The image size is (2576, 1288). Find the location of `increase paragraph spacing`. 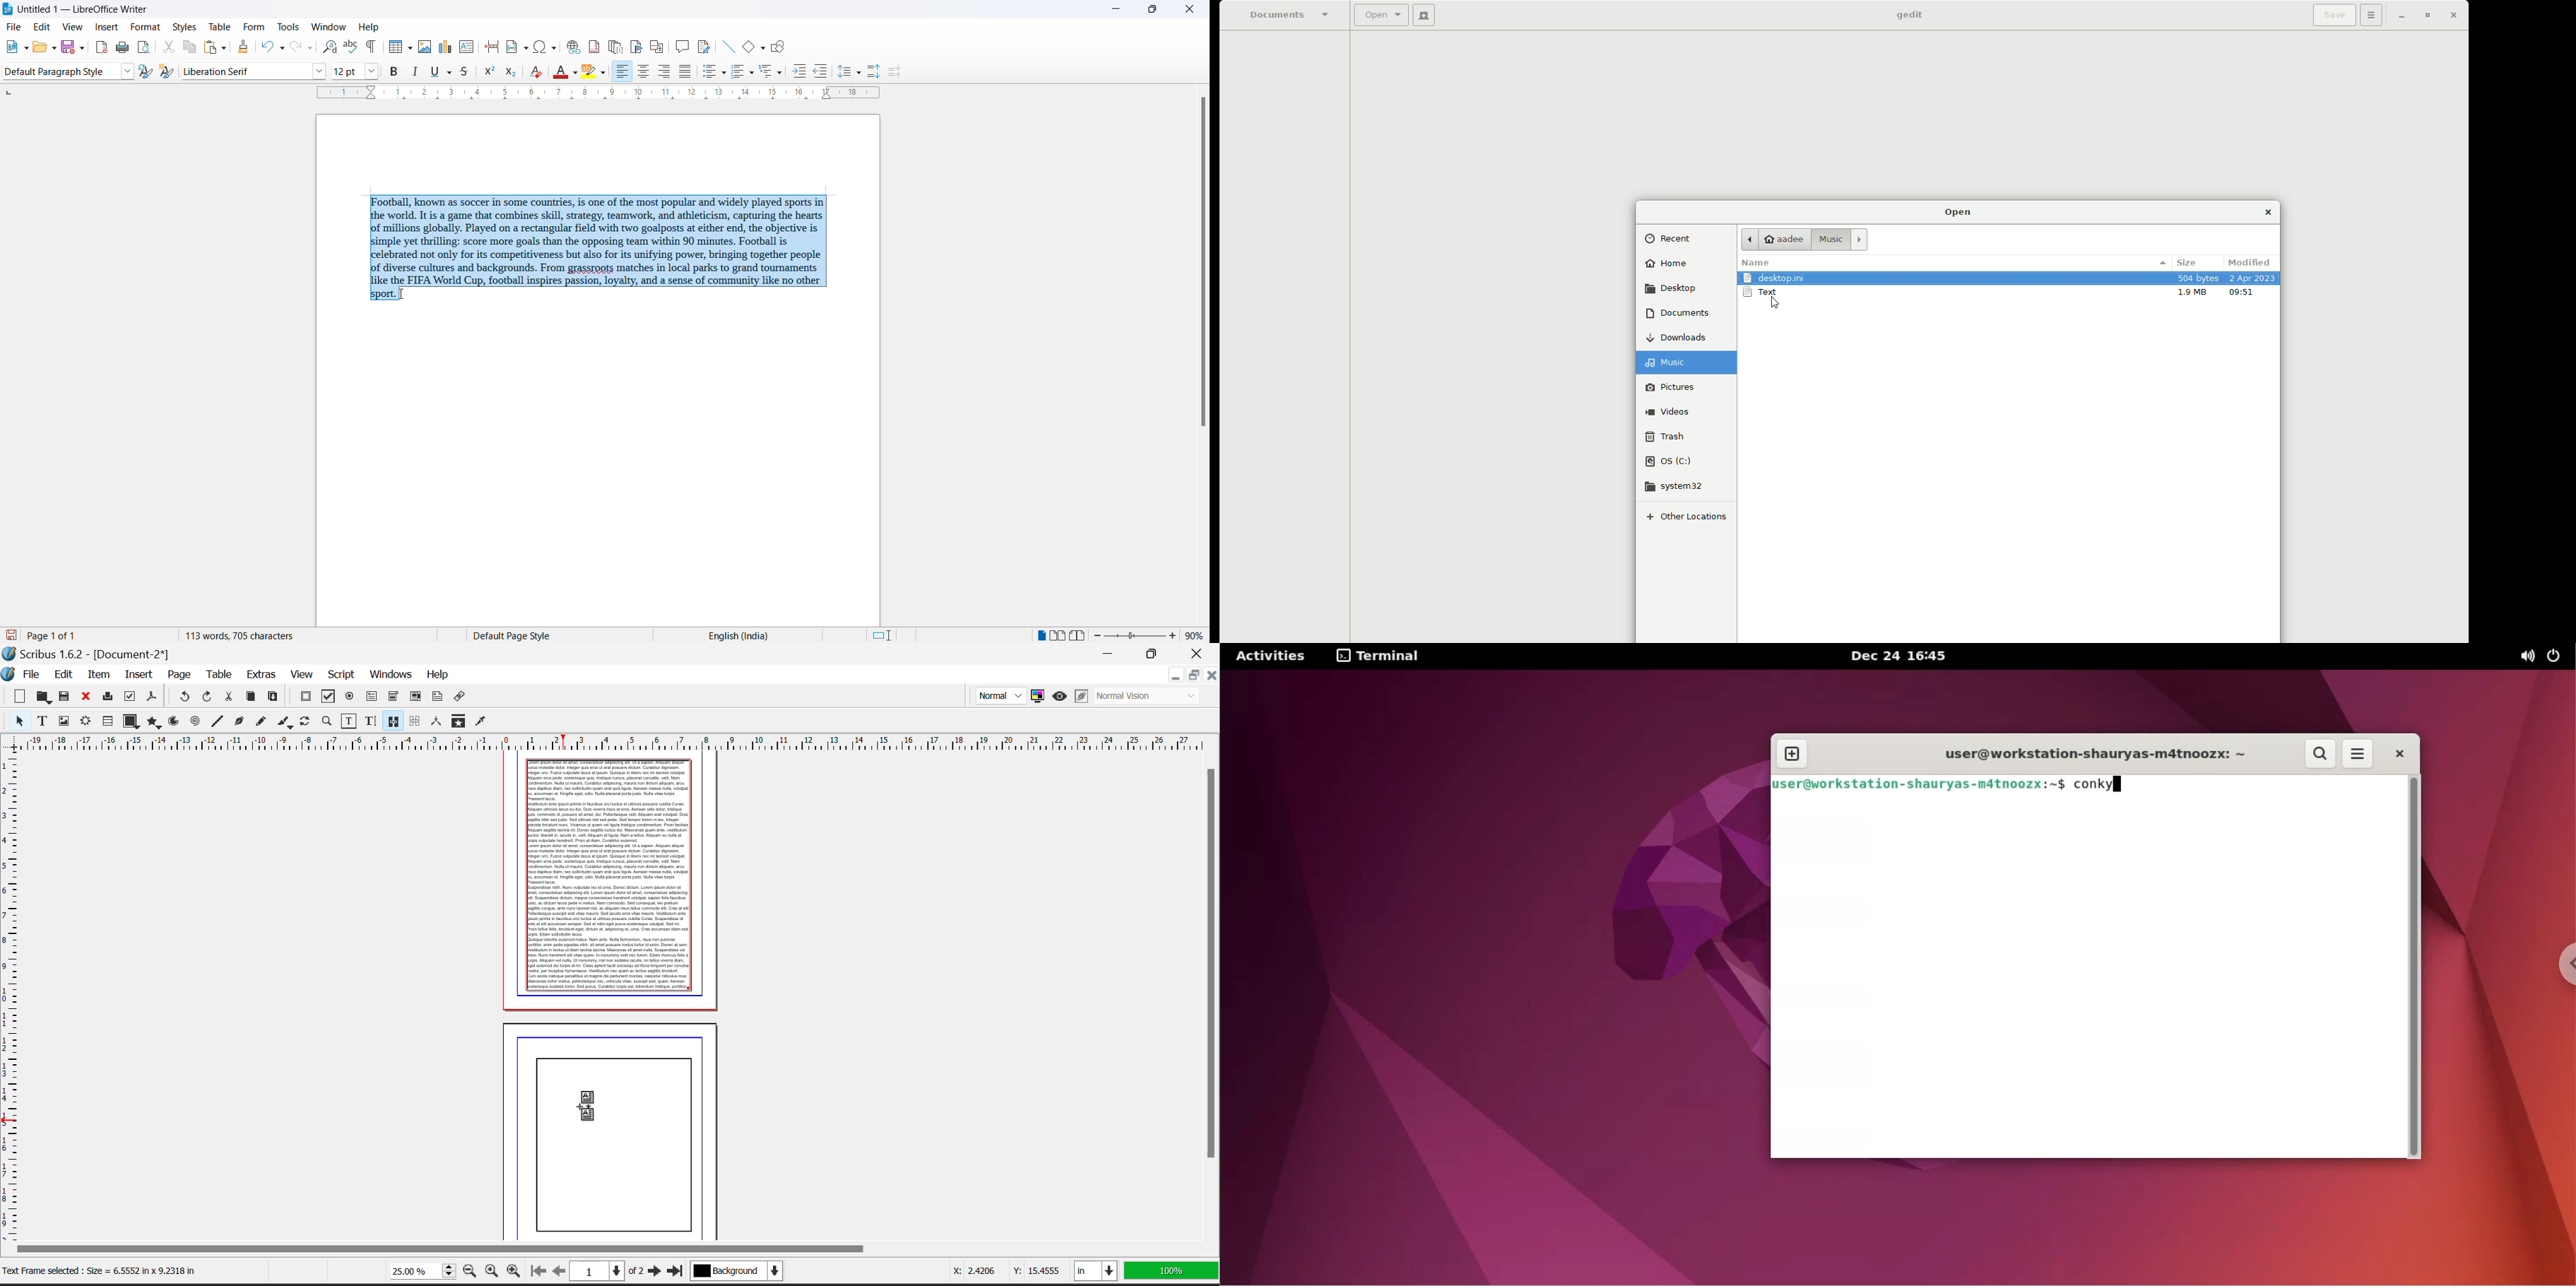

increase paragraph spacing is located at coordinates (875, 72).